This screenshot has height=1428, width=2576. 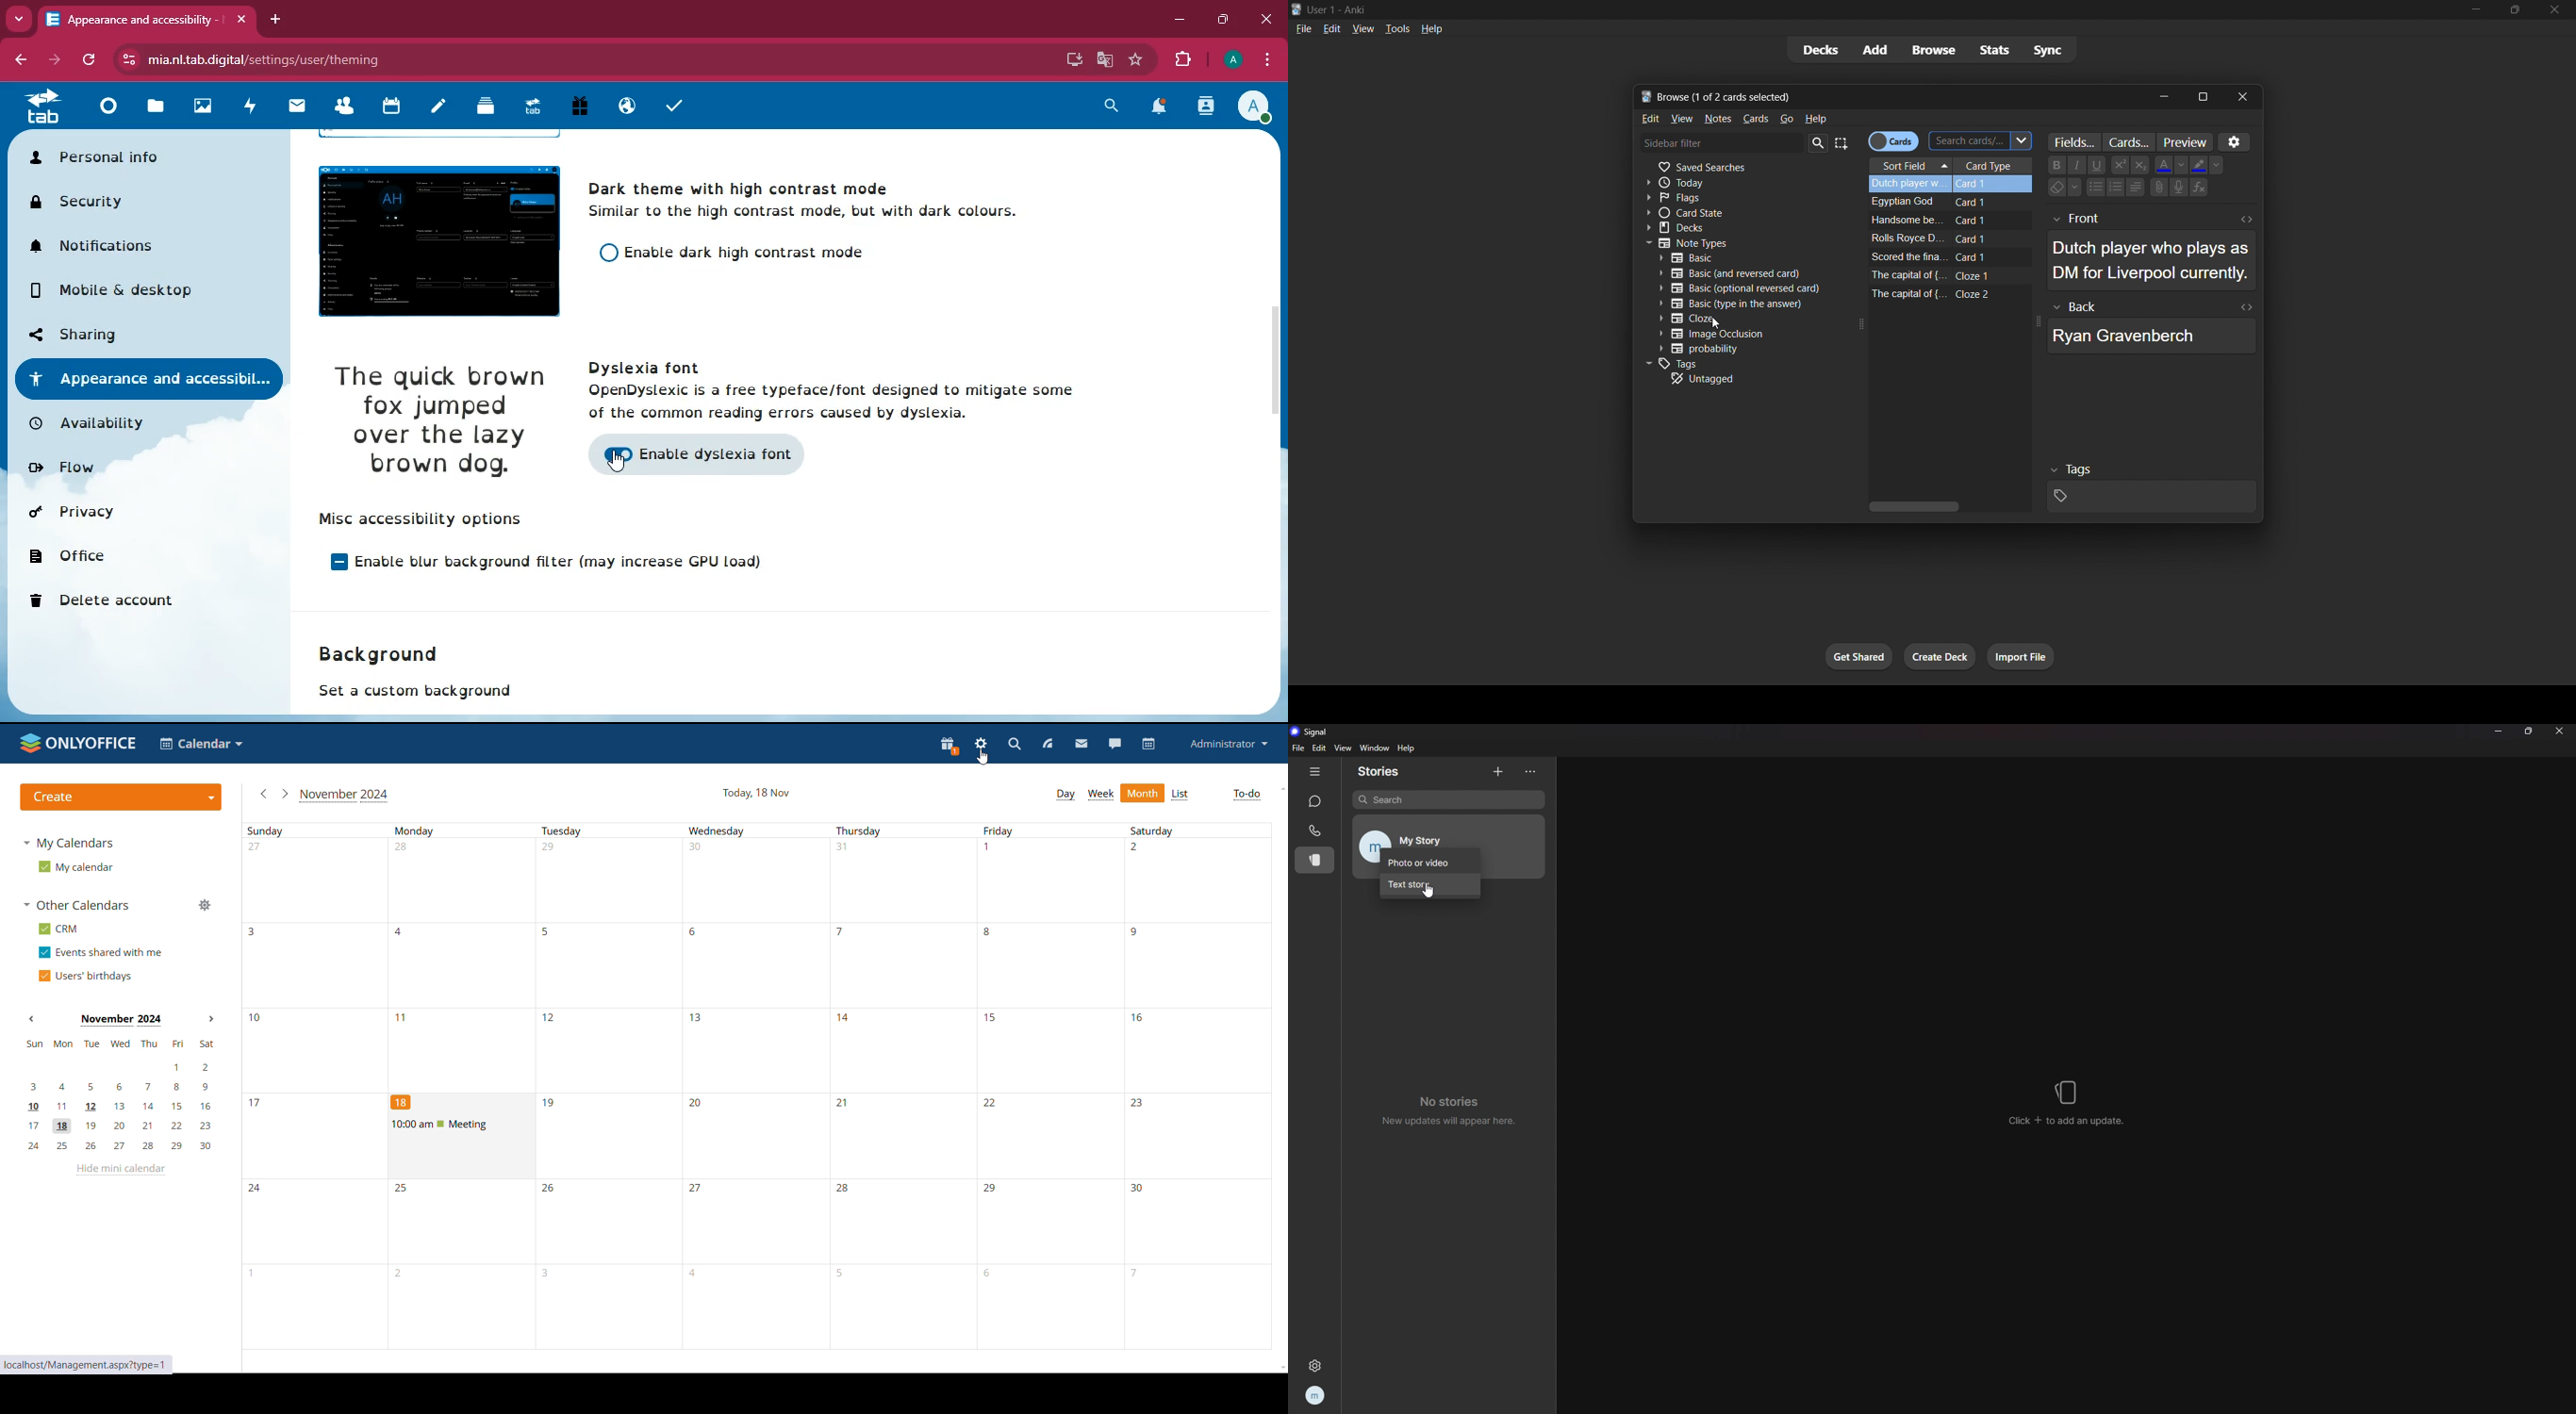 I want to click on settings, so click(x=1317, y=1364).